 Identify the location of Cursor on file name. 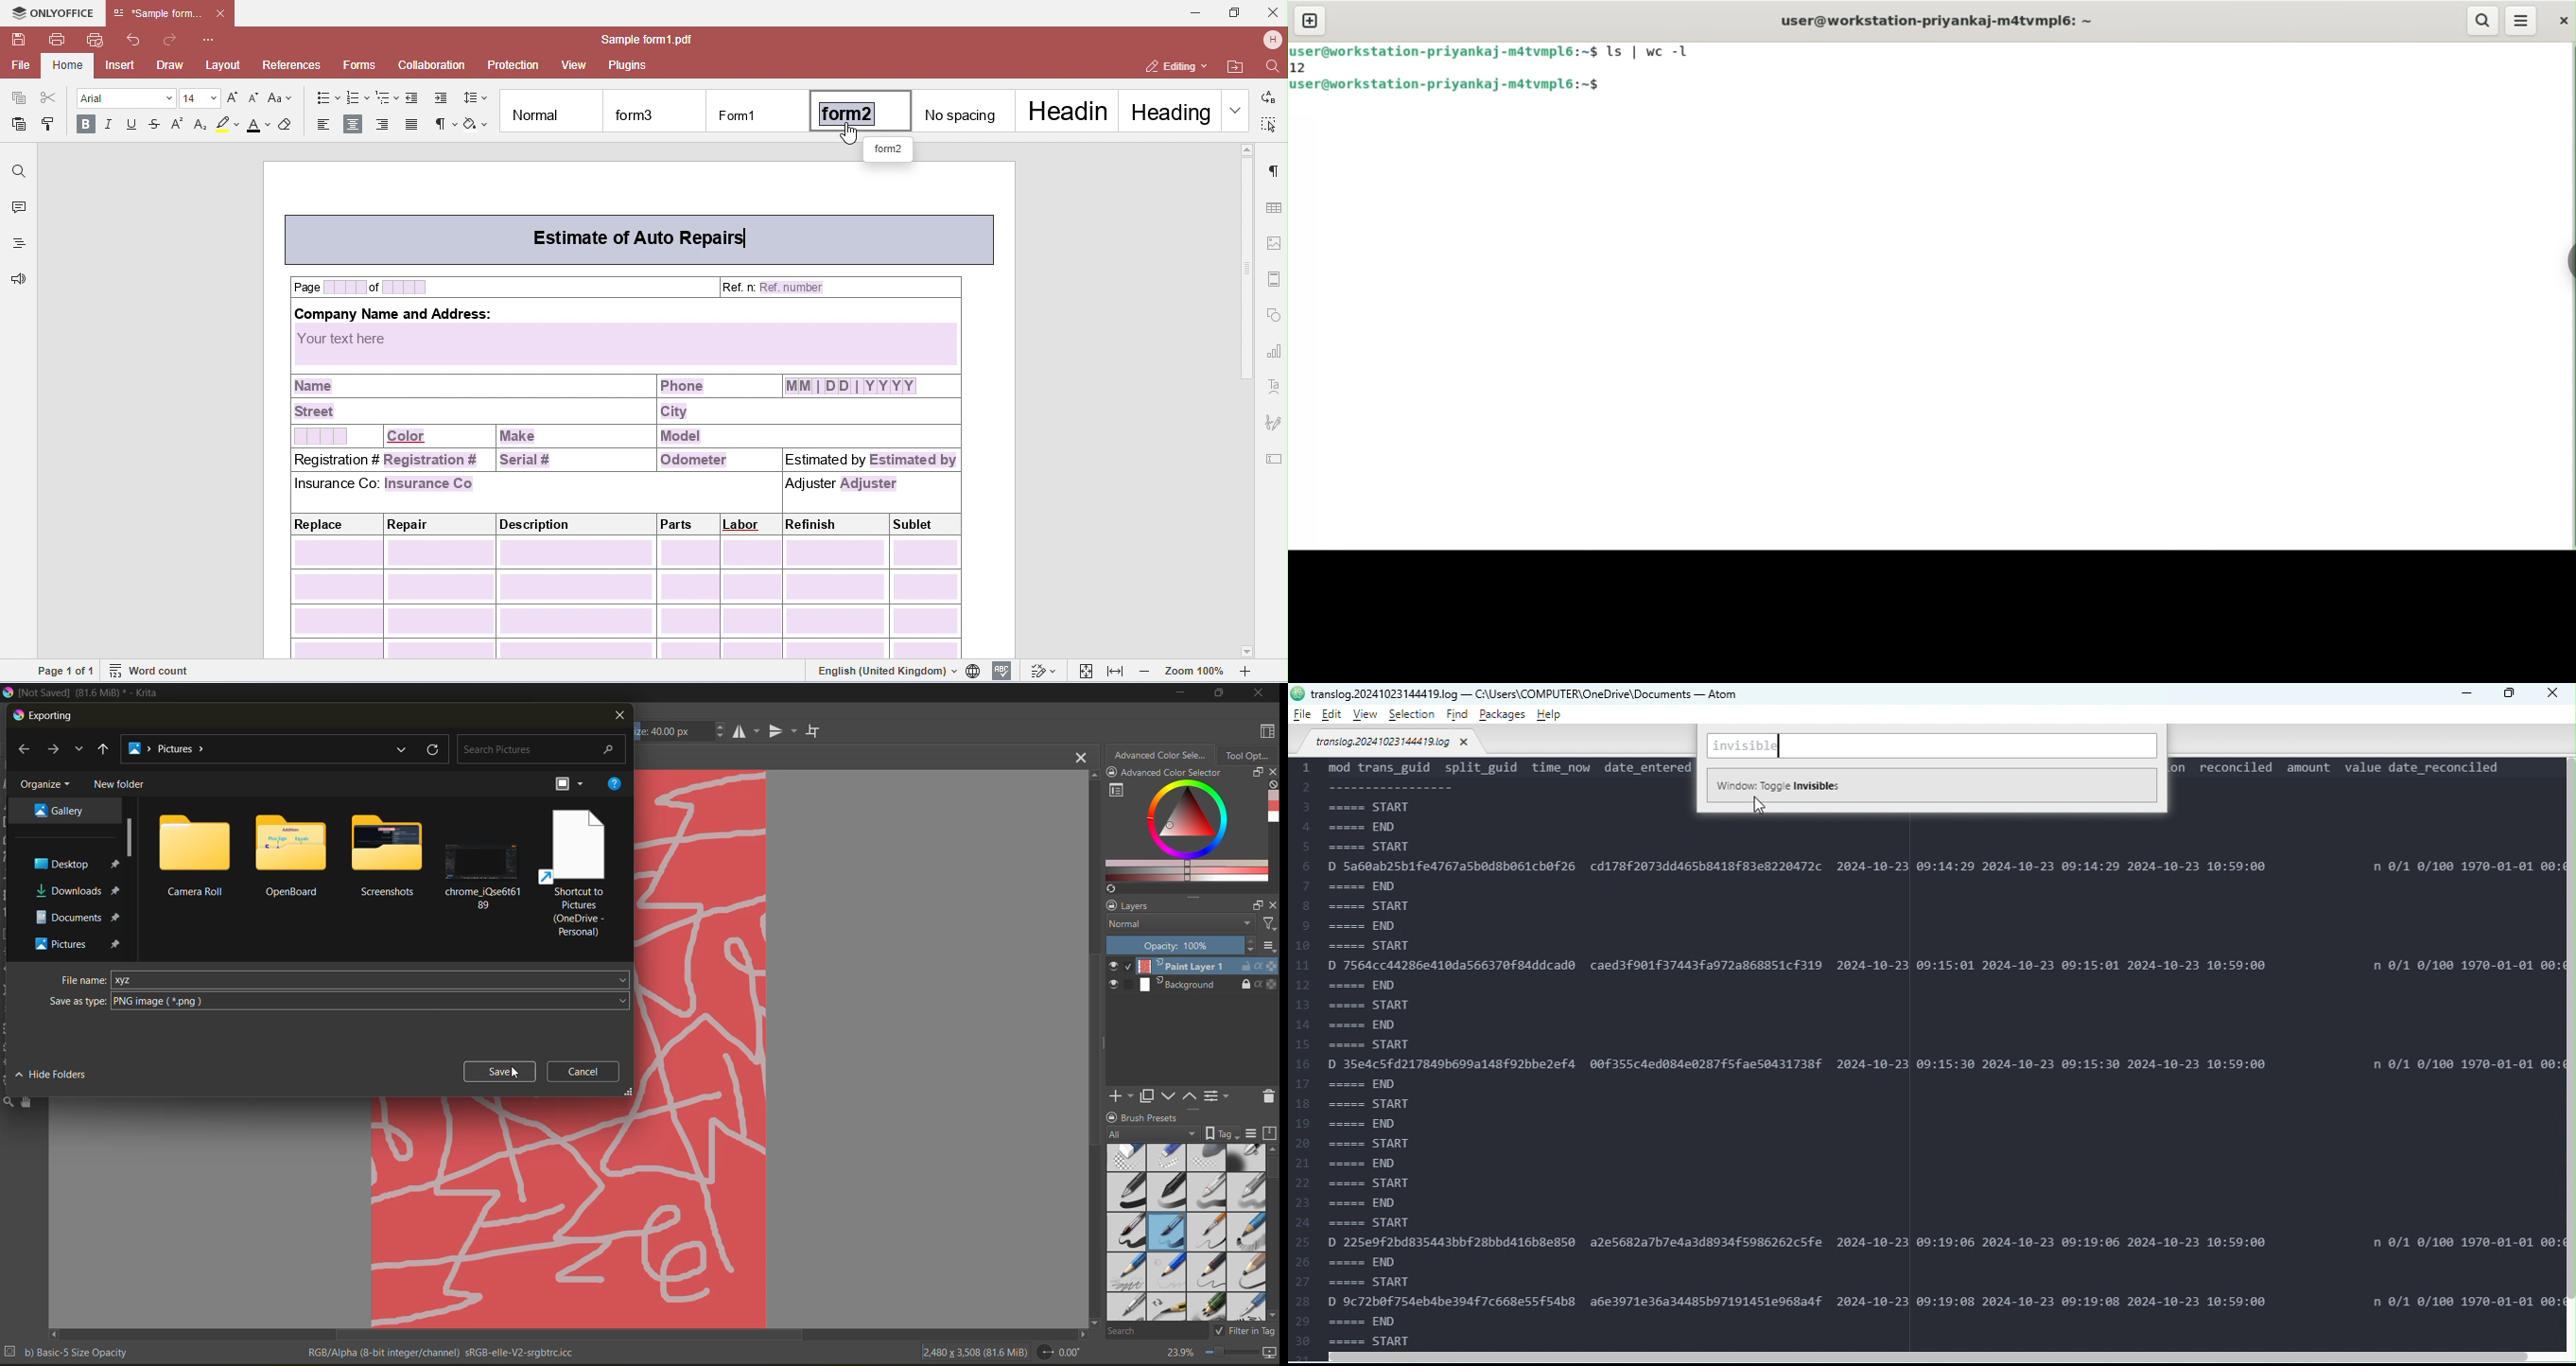
(371, 980).